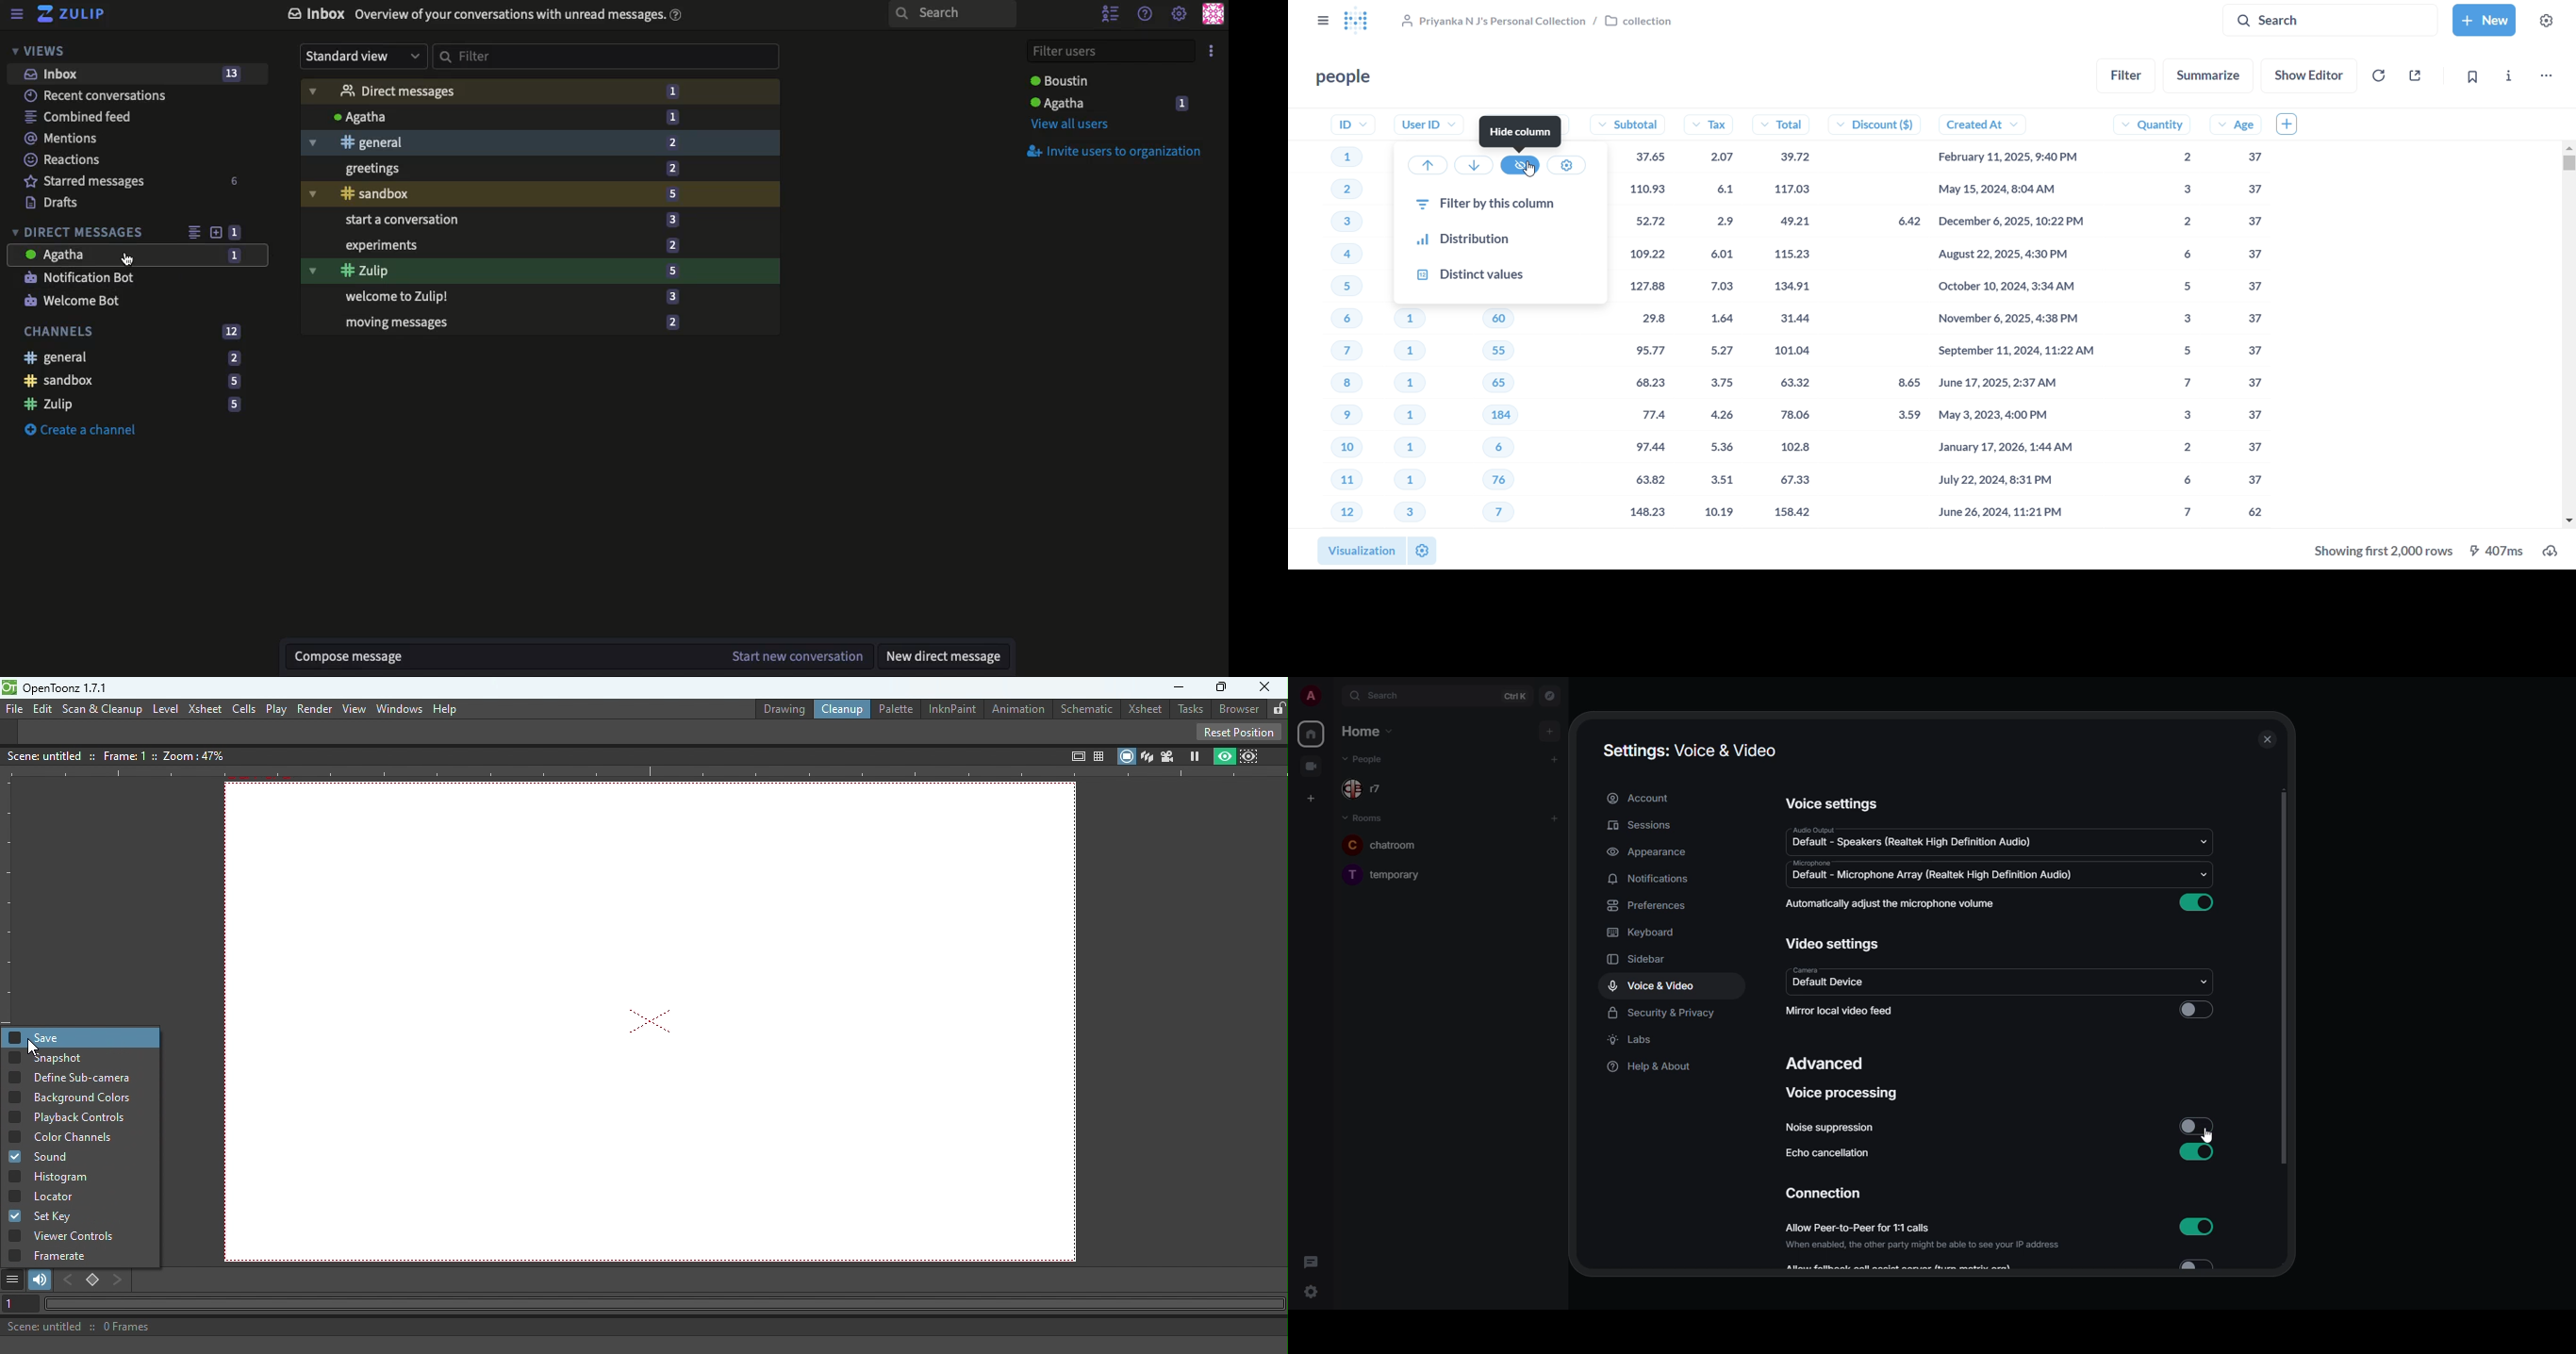 The width and height of the screenshot is (2576, 1372). I want to click on microphone, so click(1814, 863).